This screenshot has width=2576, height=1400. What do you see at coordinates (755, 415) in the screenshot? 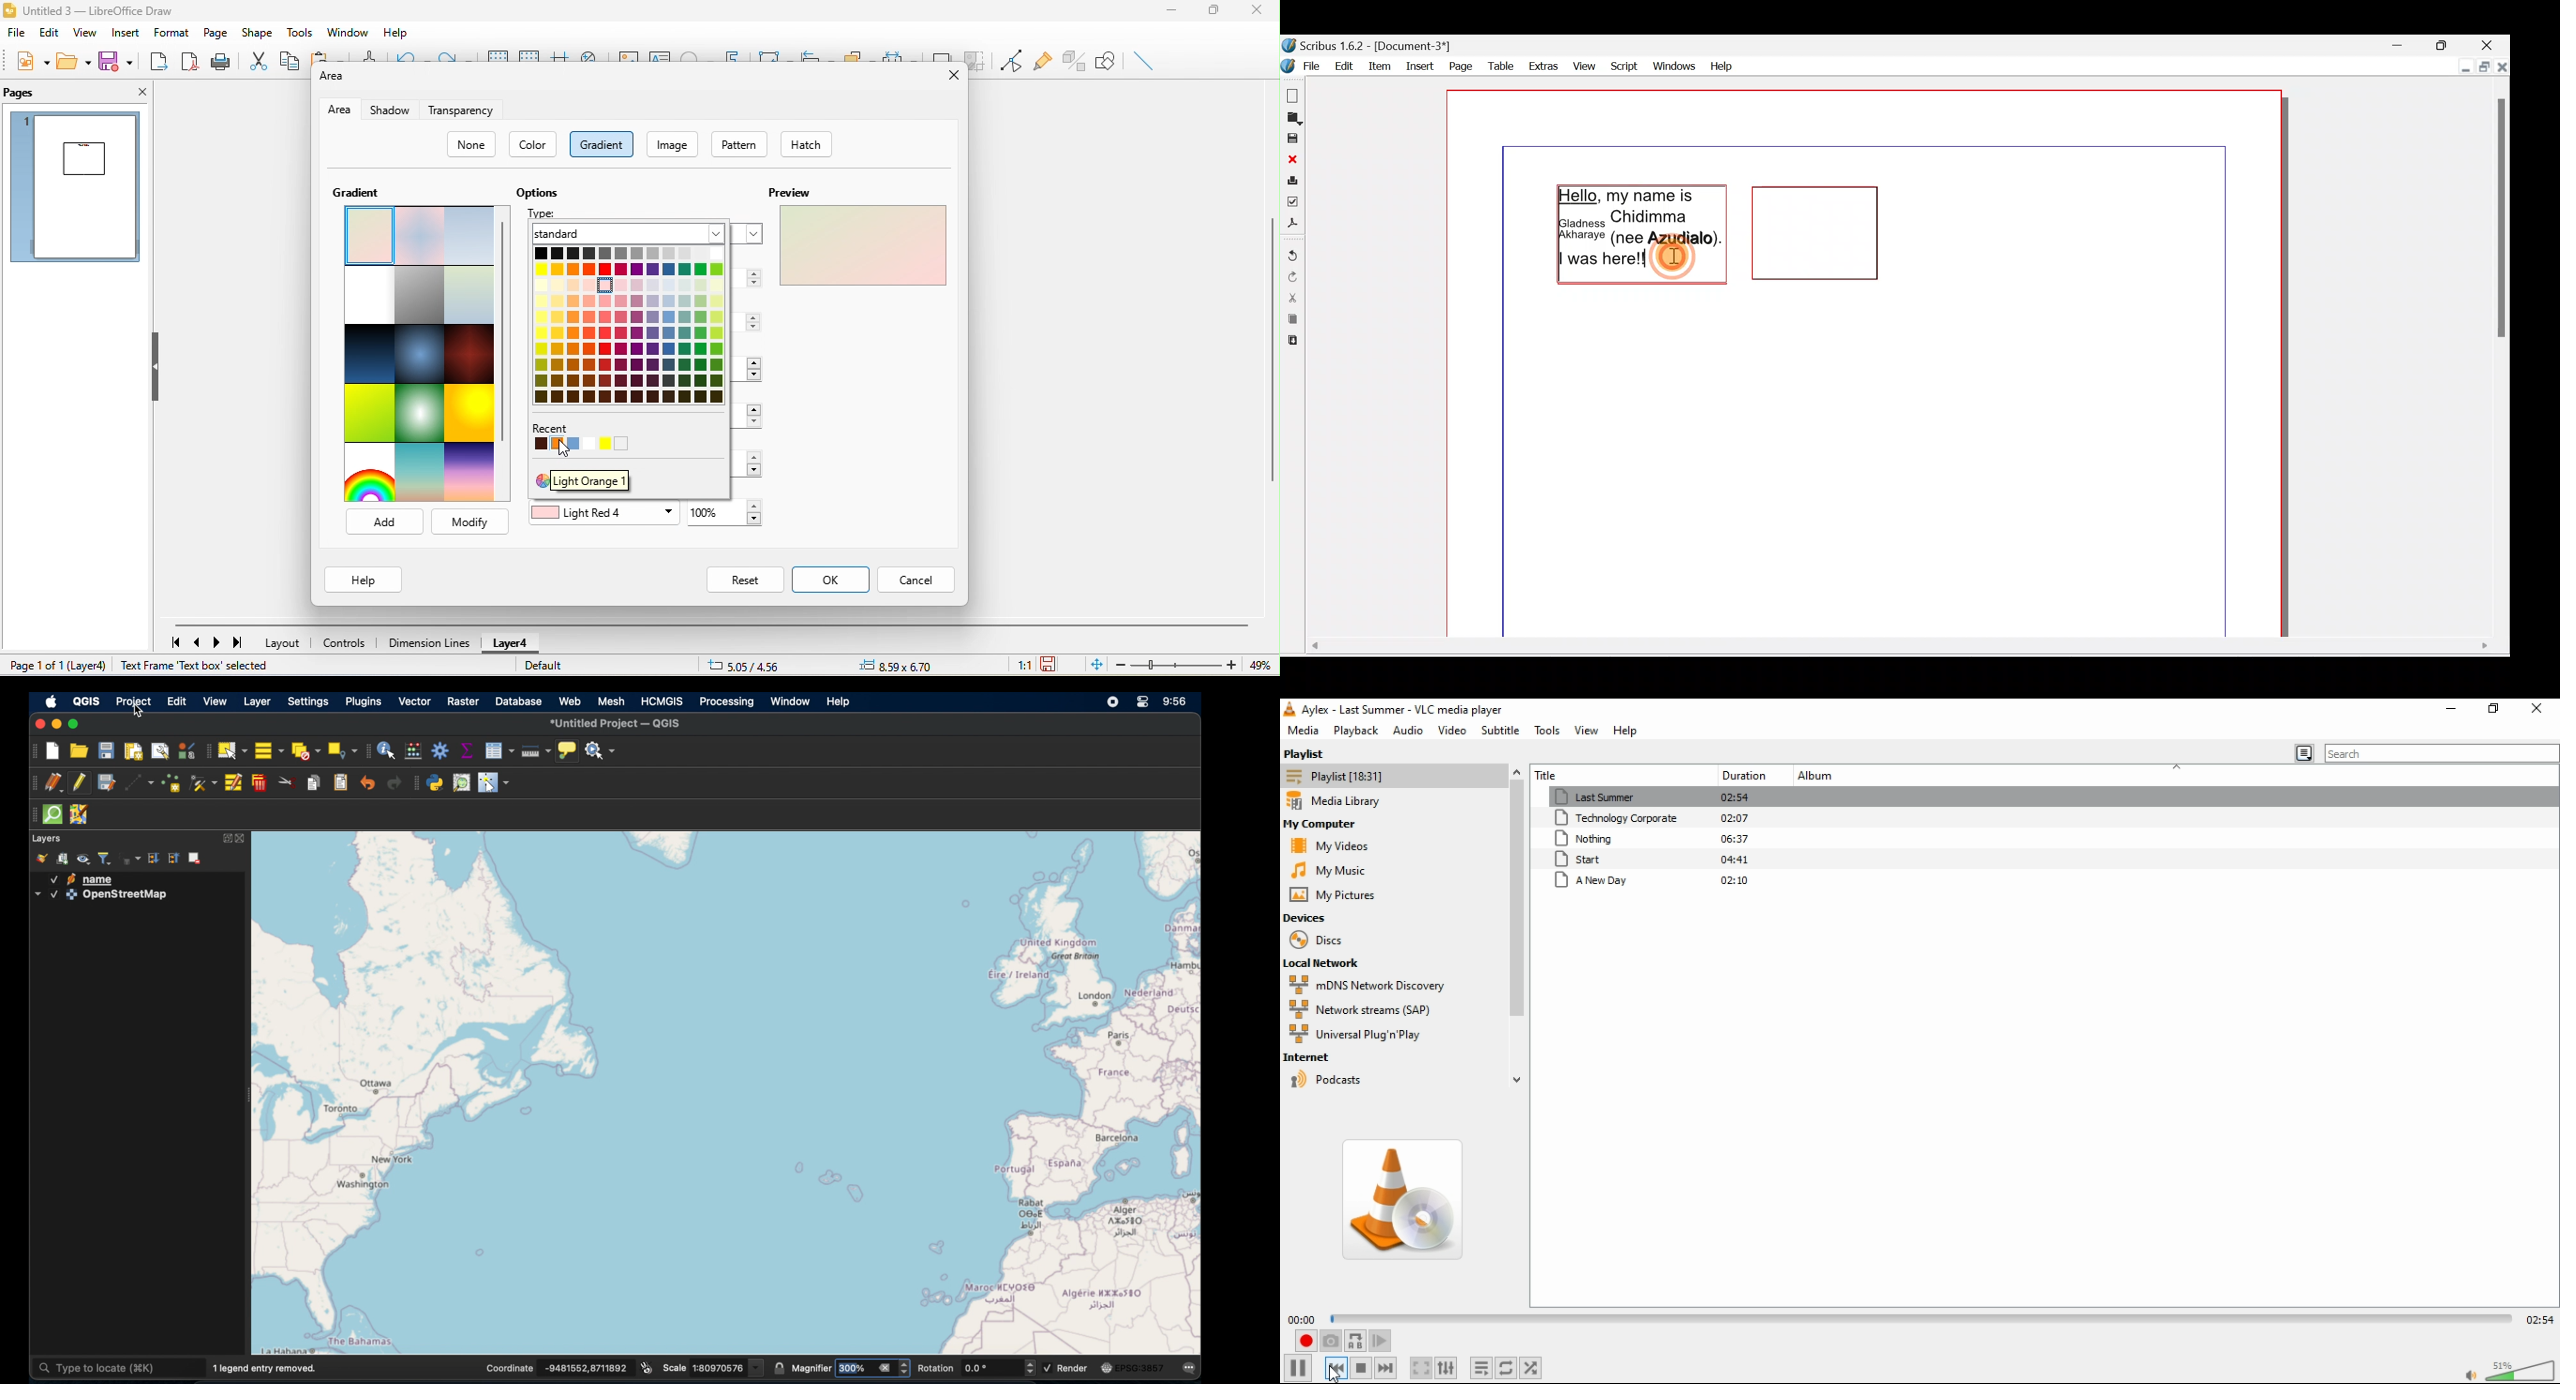
I see `transition-0%` at bounding box center [755, 415].